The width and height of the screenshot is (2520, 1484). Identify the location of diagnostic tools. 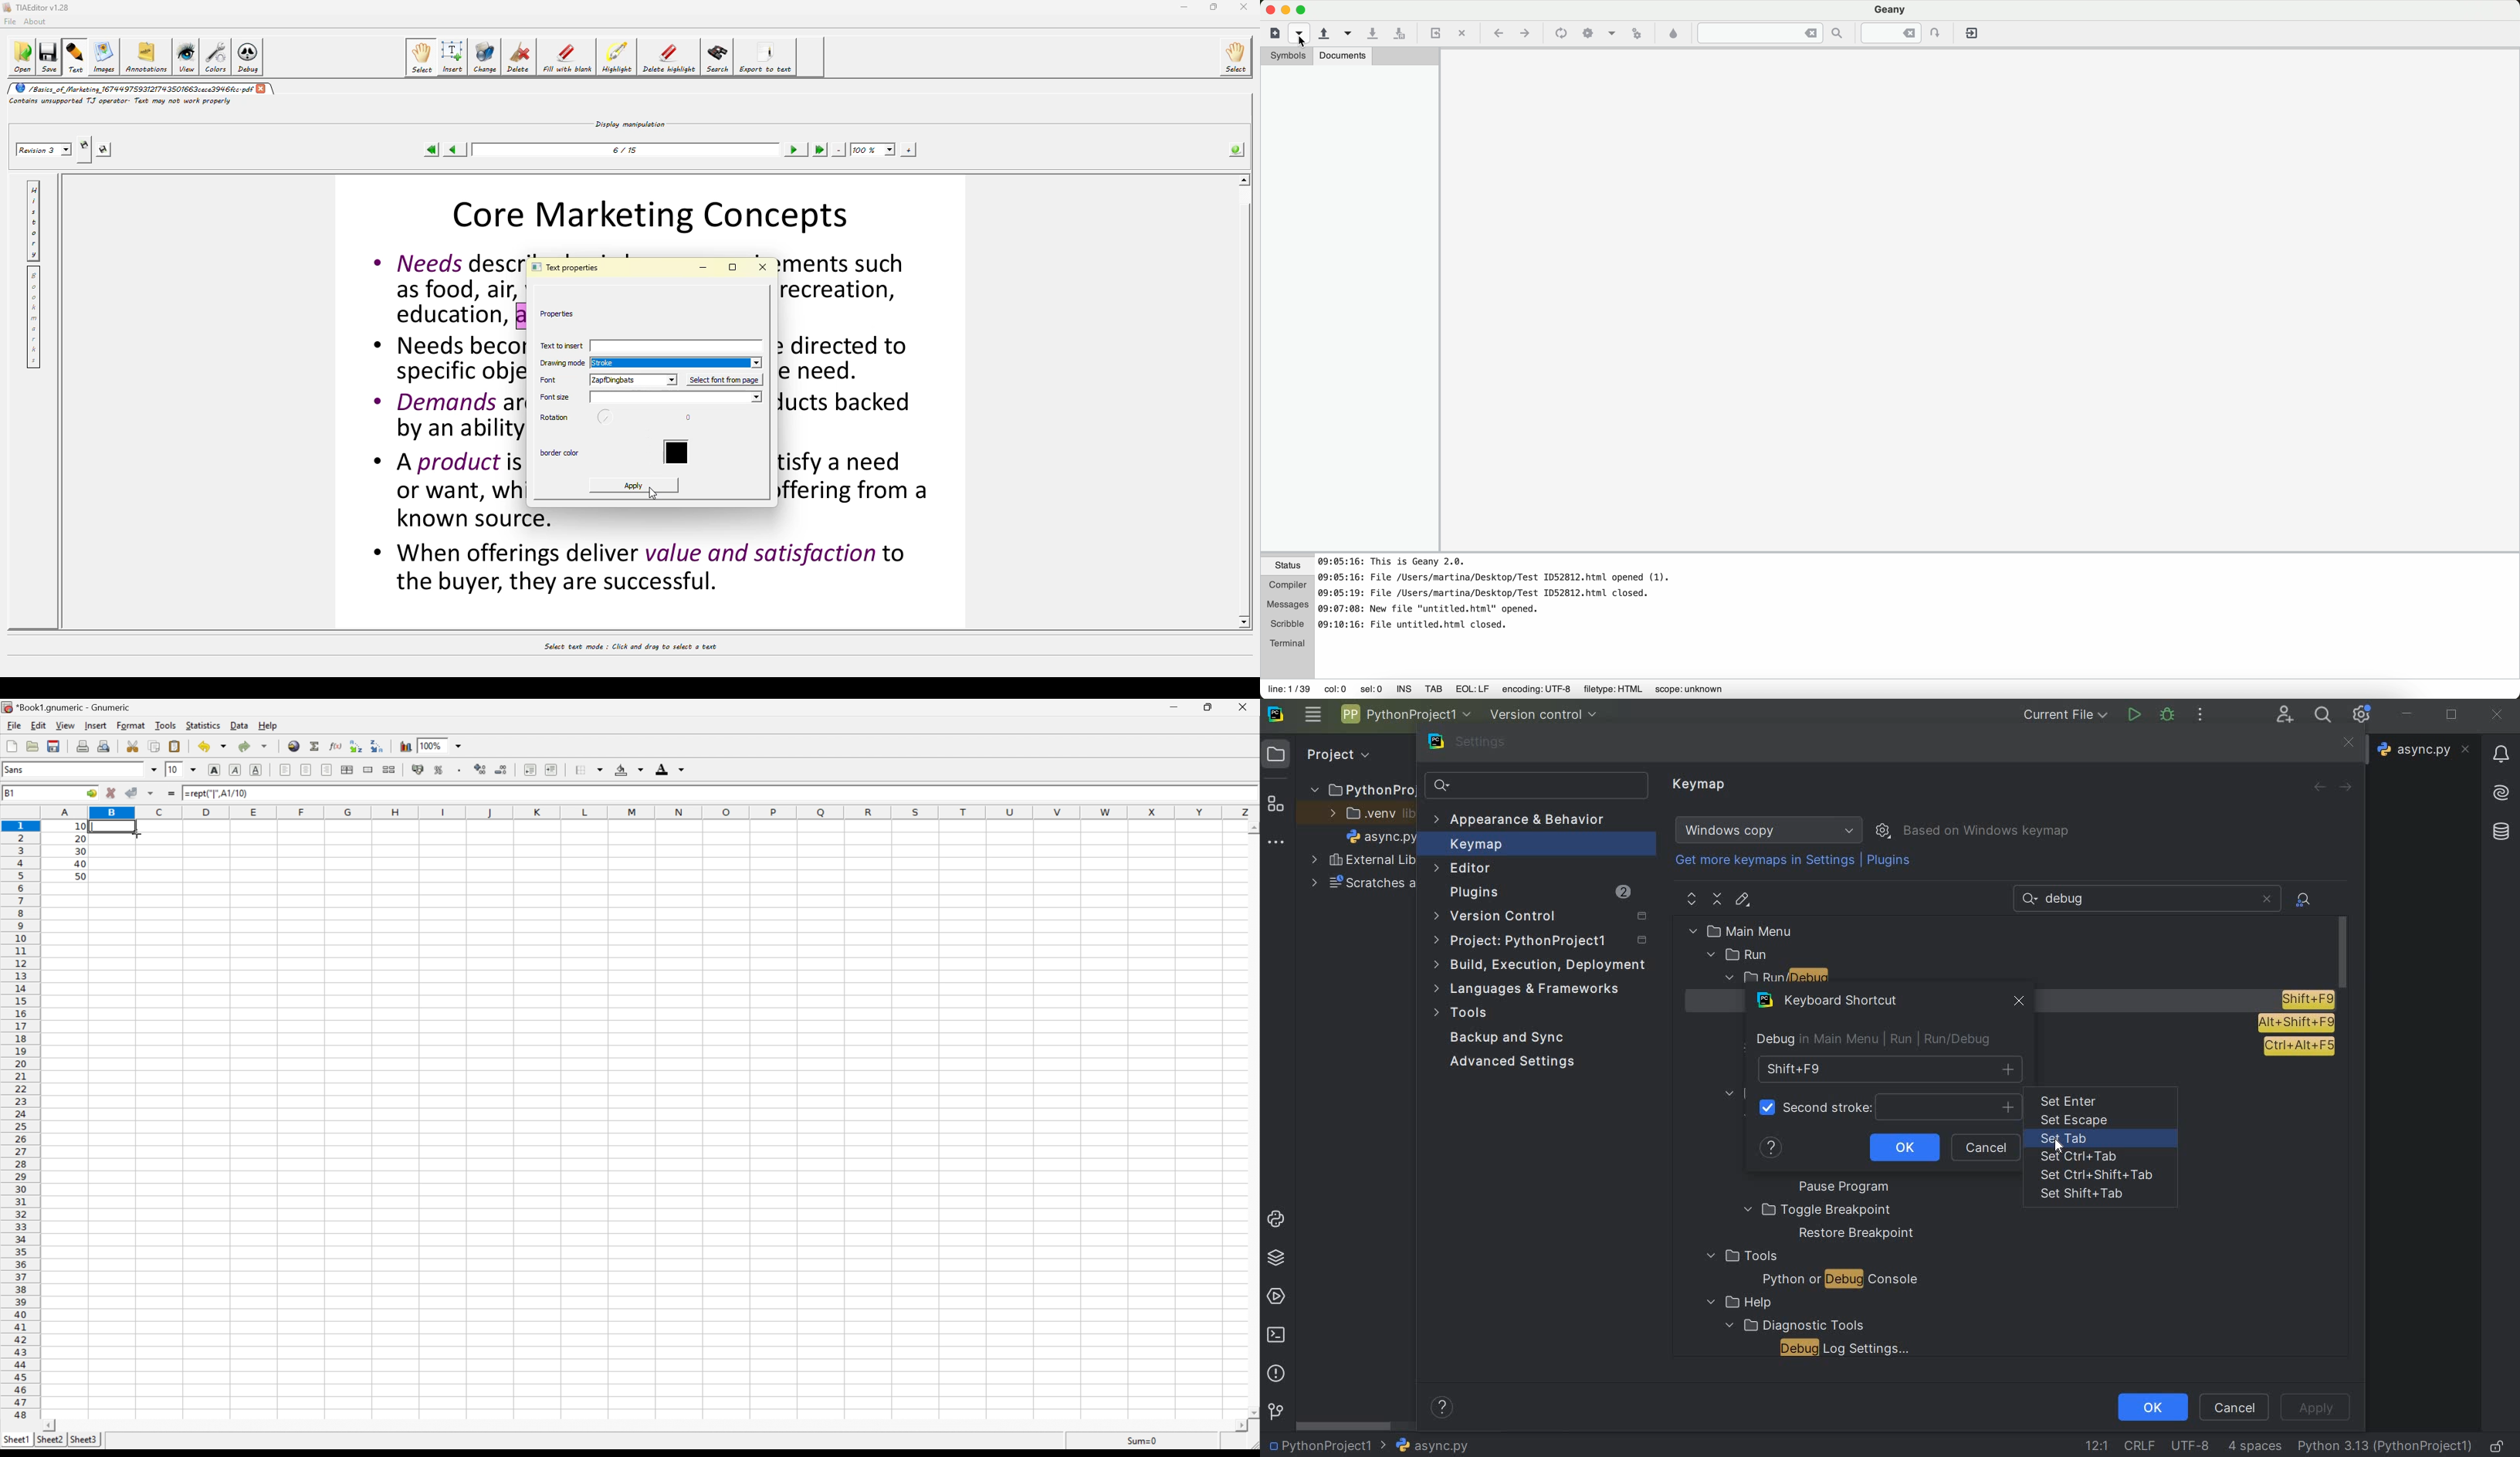
(1793, 1324).